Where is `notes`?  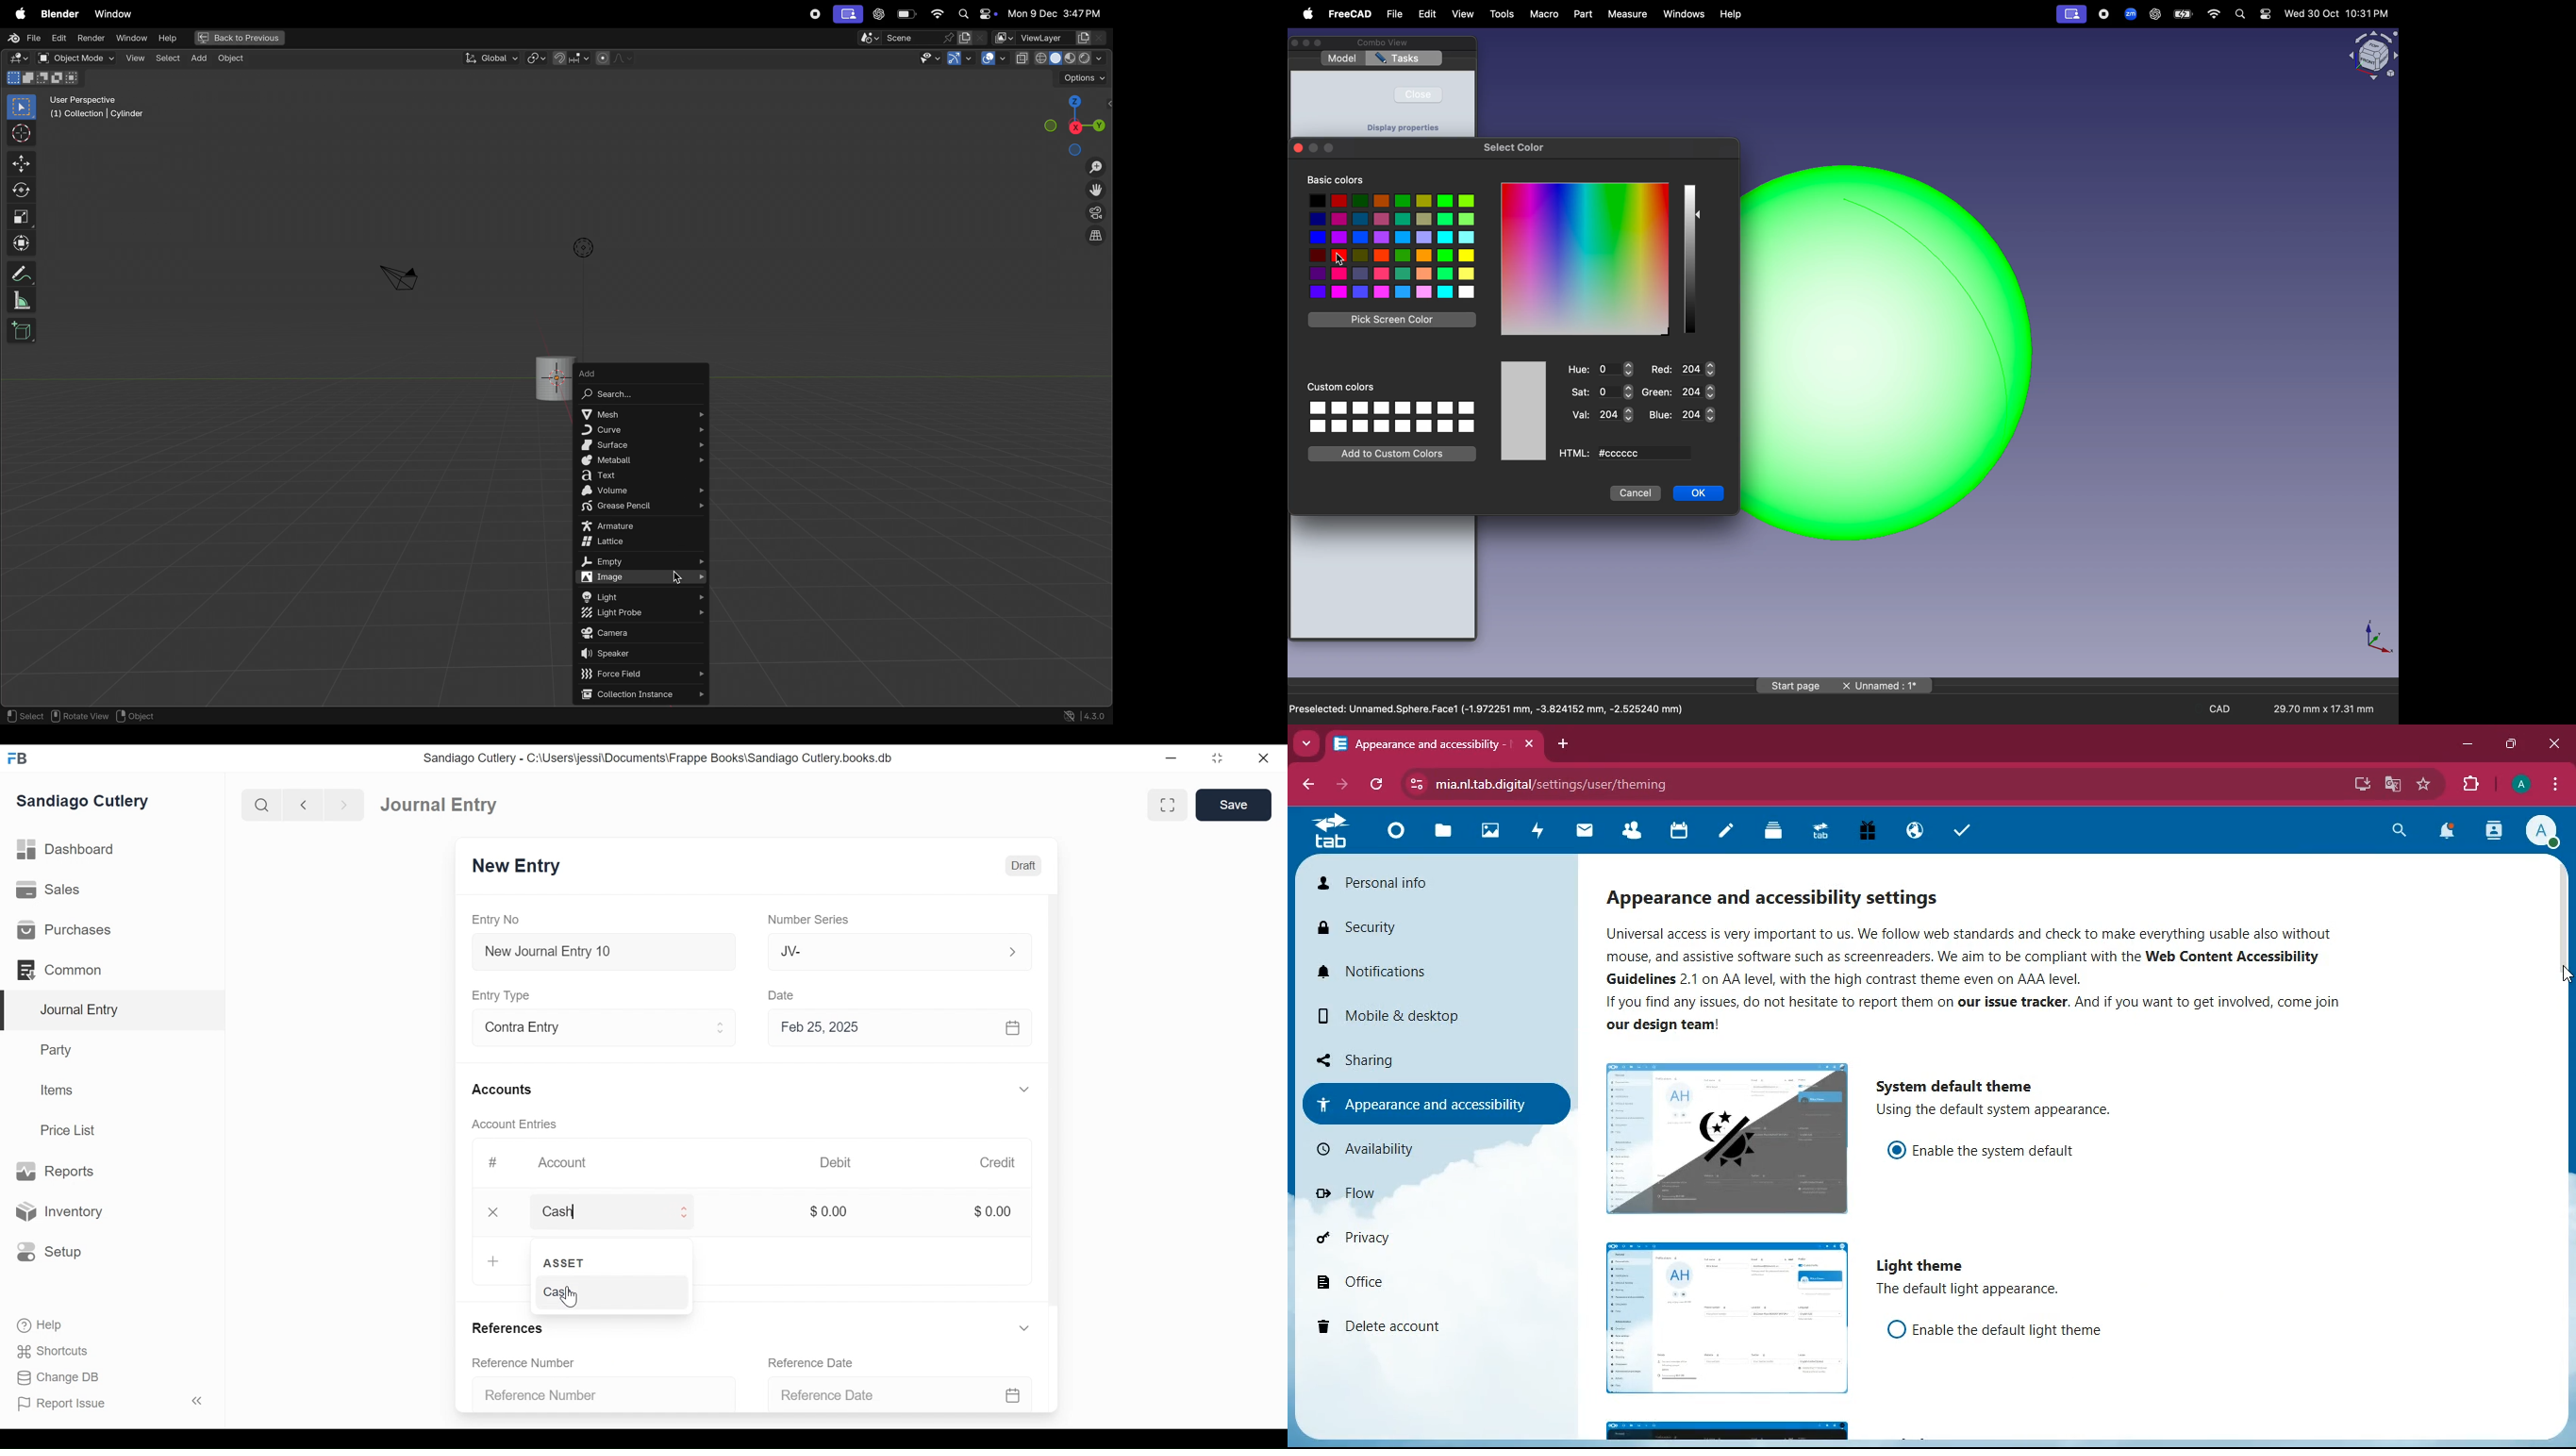 notes is located at coordinates (1722, 833).